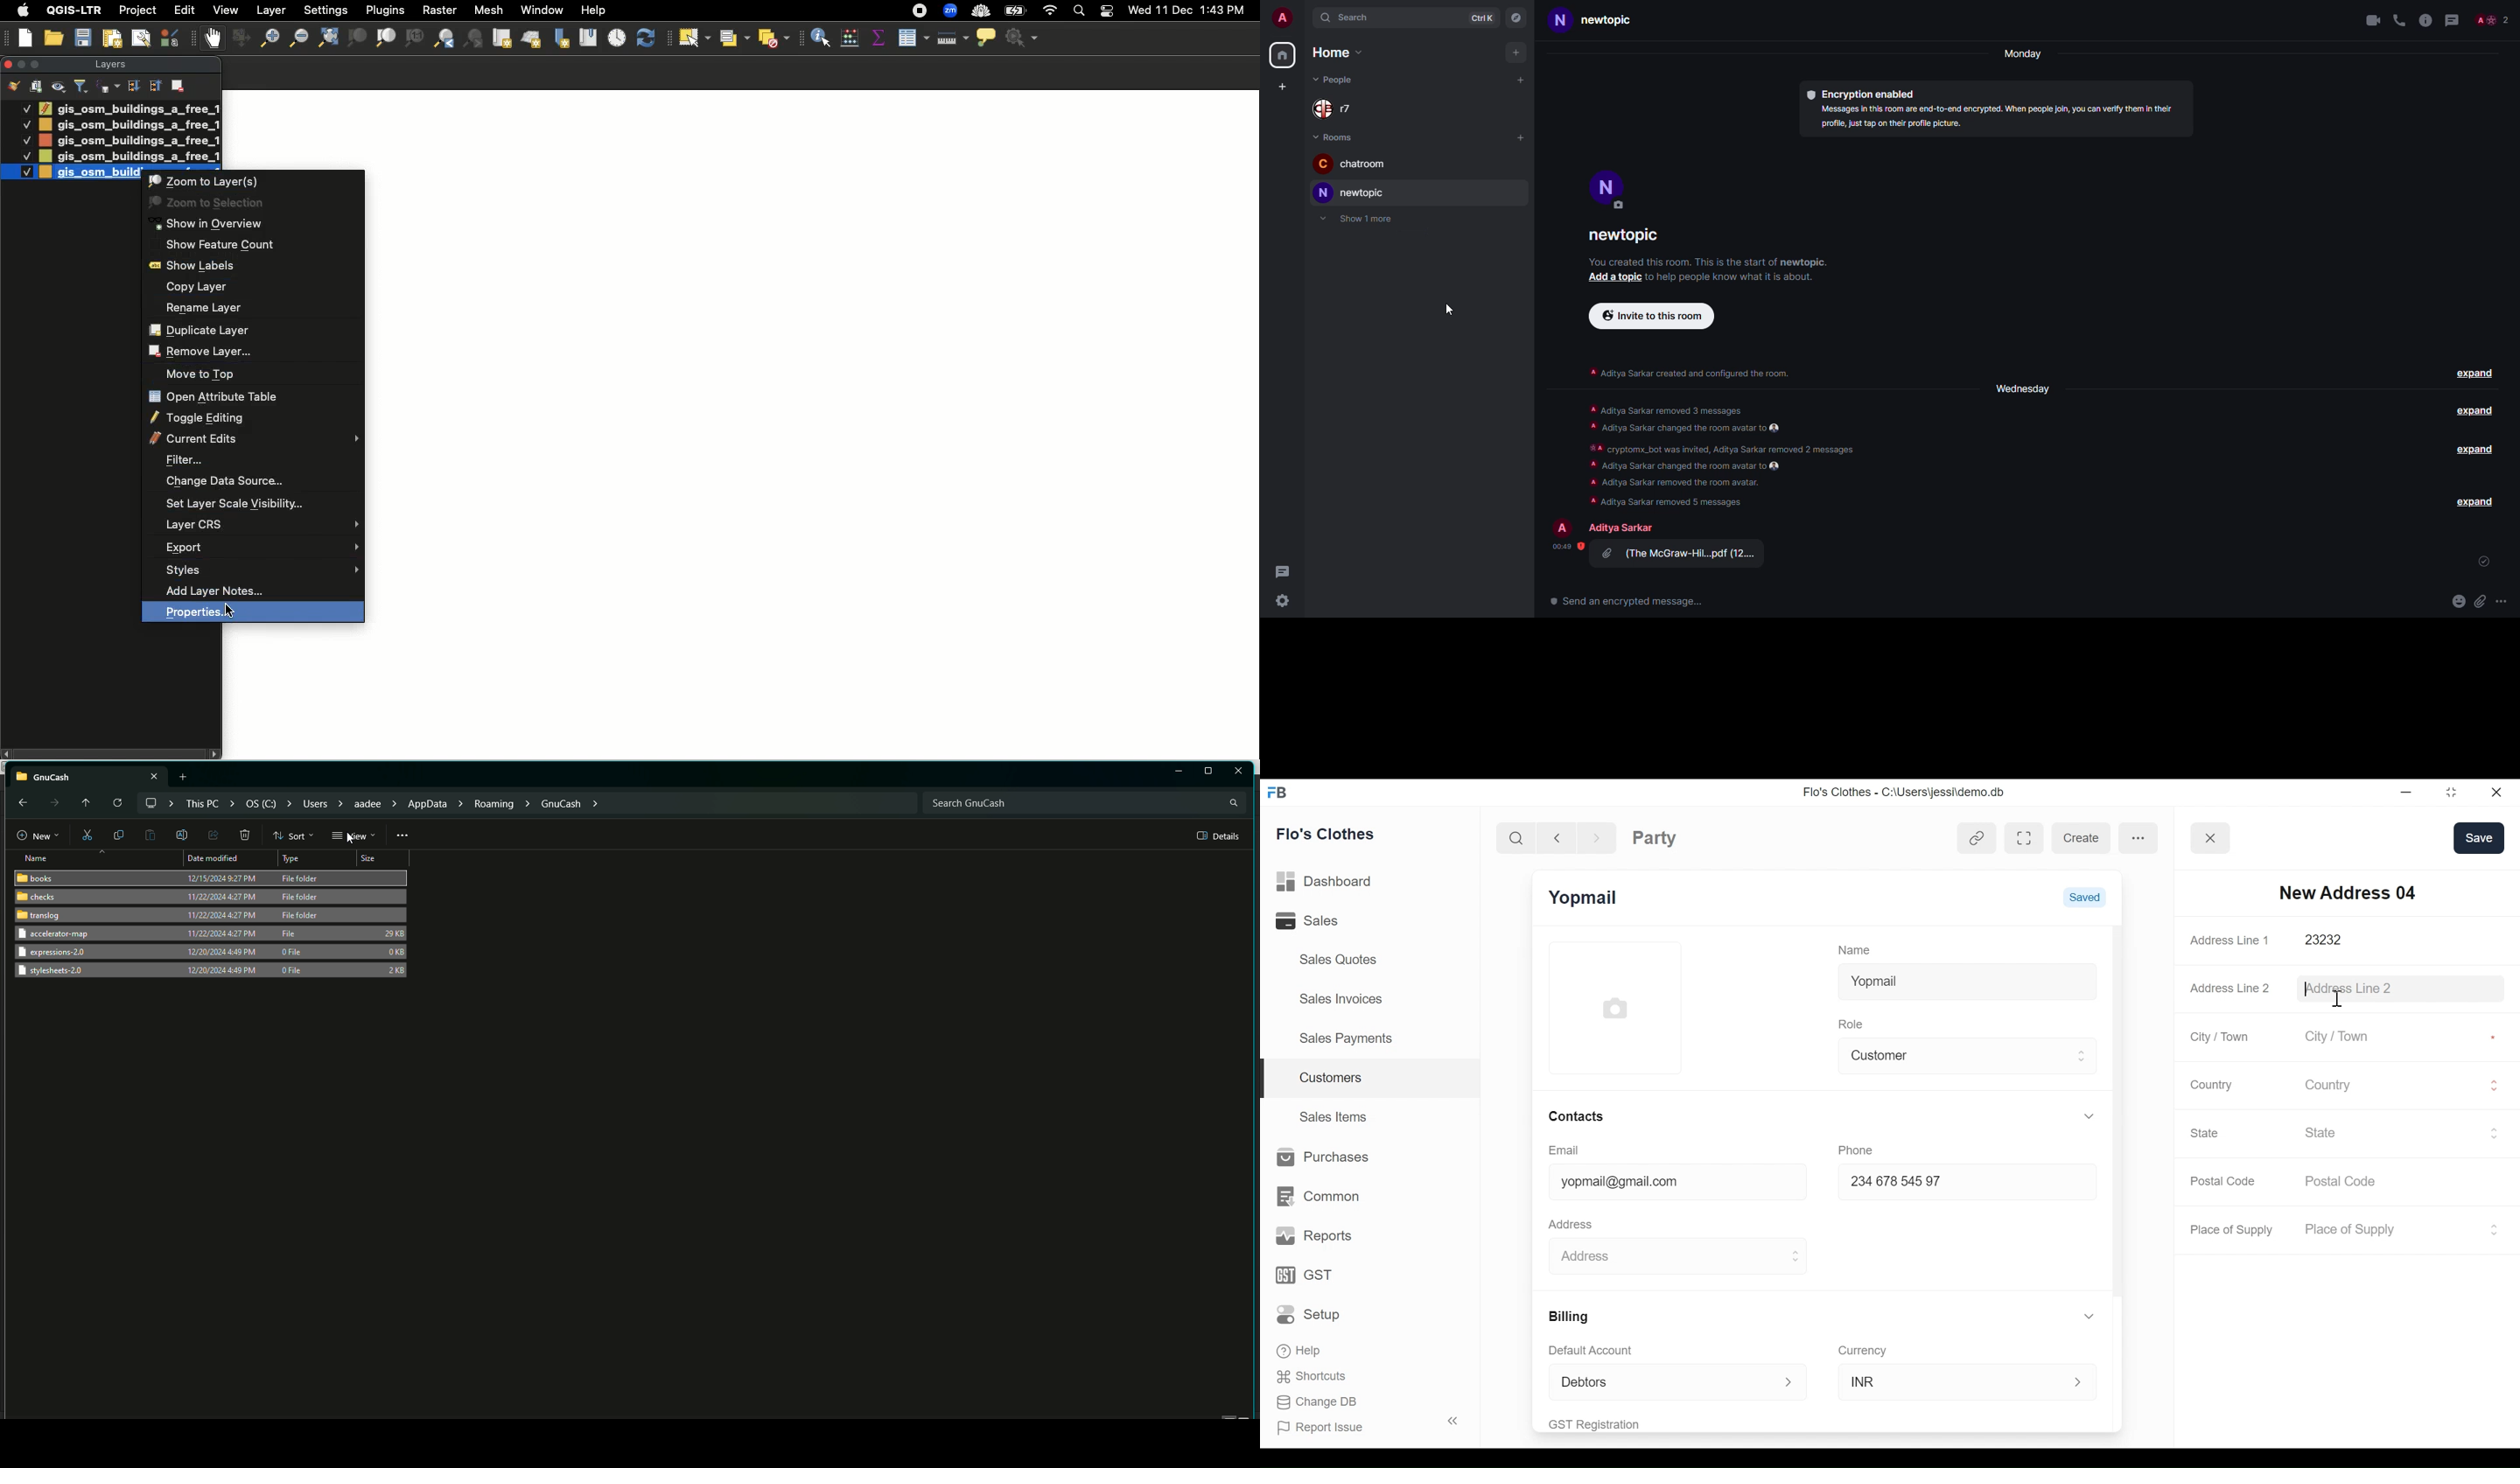 The image size is (2520, 1484). I want to click on people, so click(2490, 21).